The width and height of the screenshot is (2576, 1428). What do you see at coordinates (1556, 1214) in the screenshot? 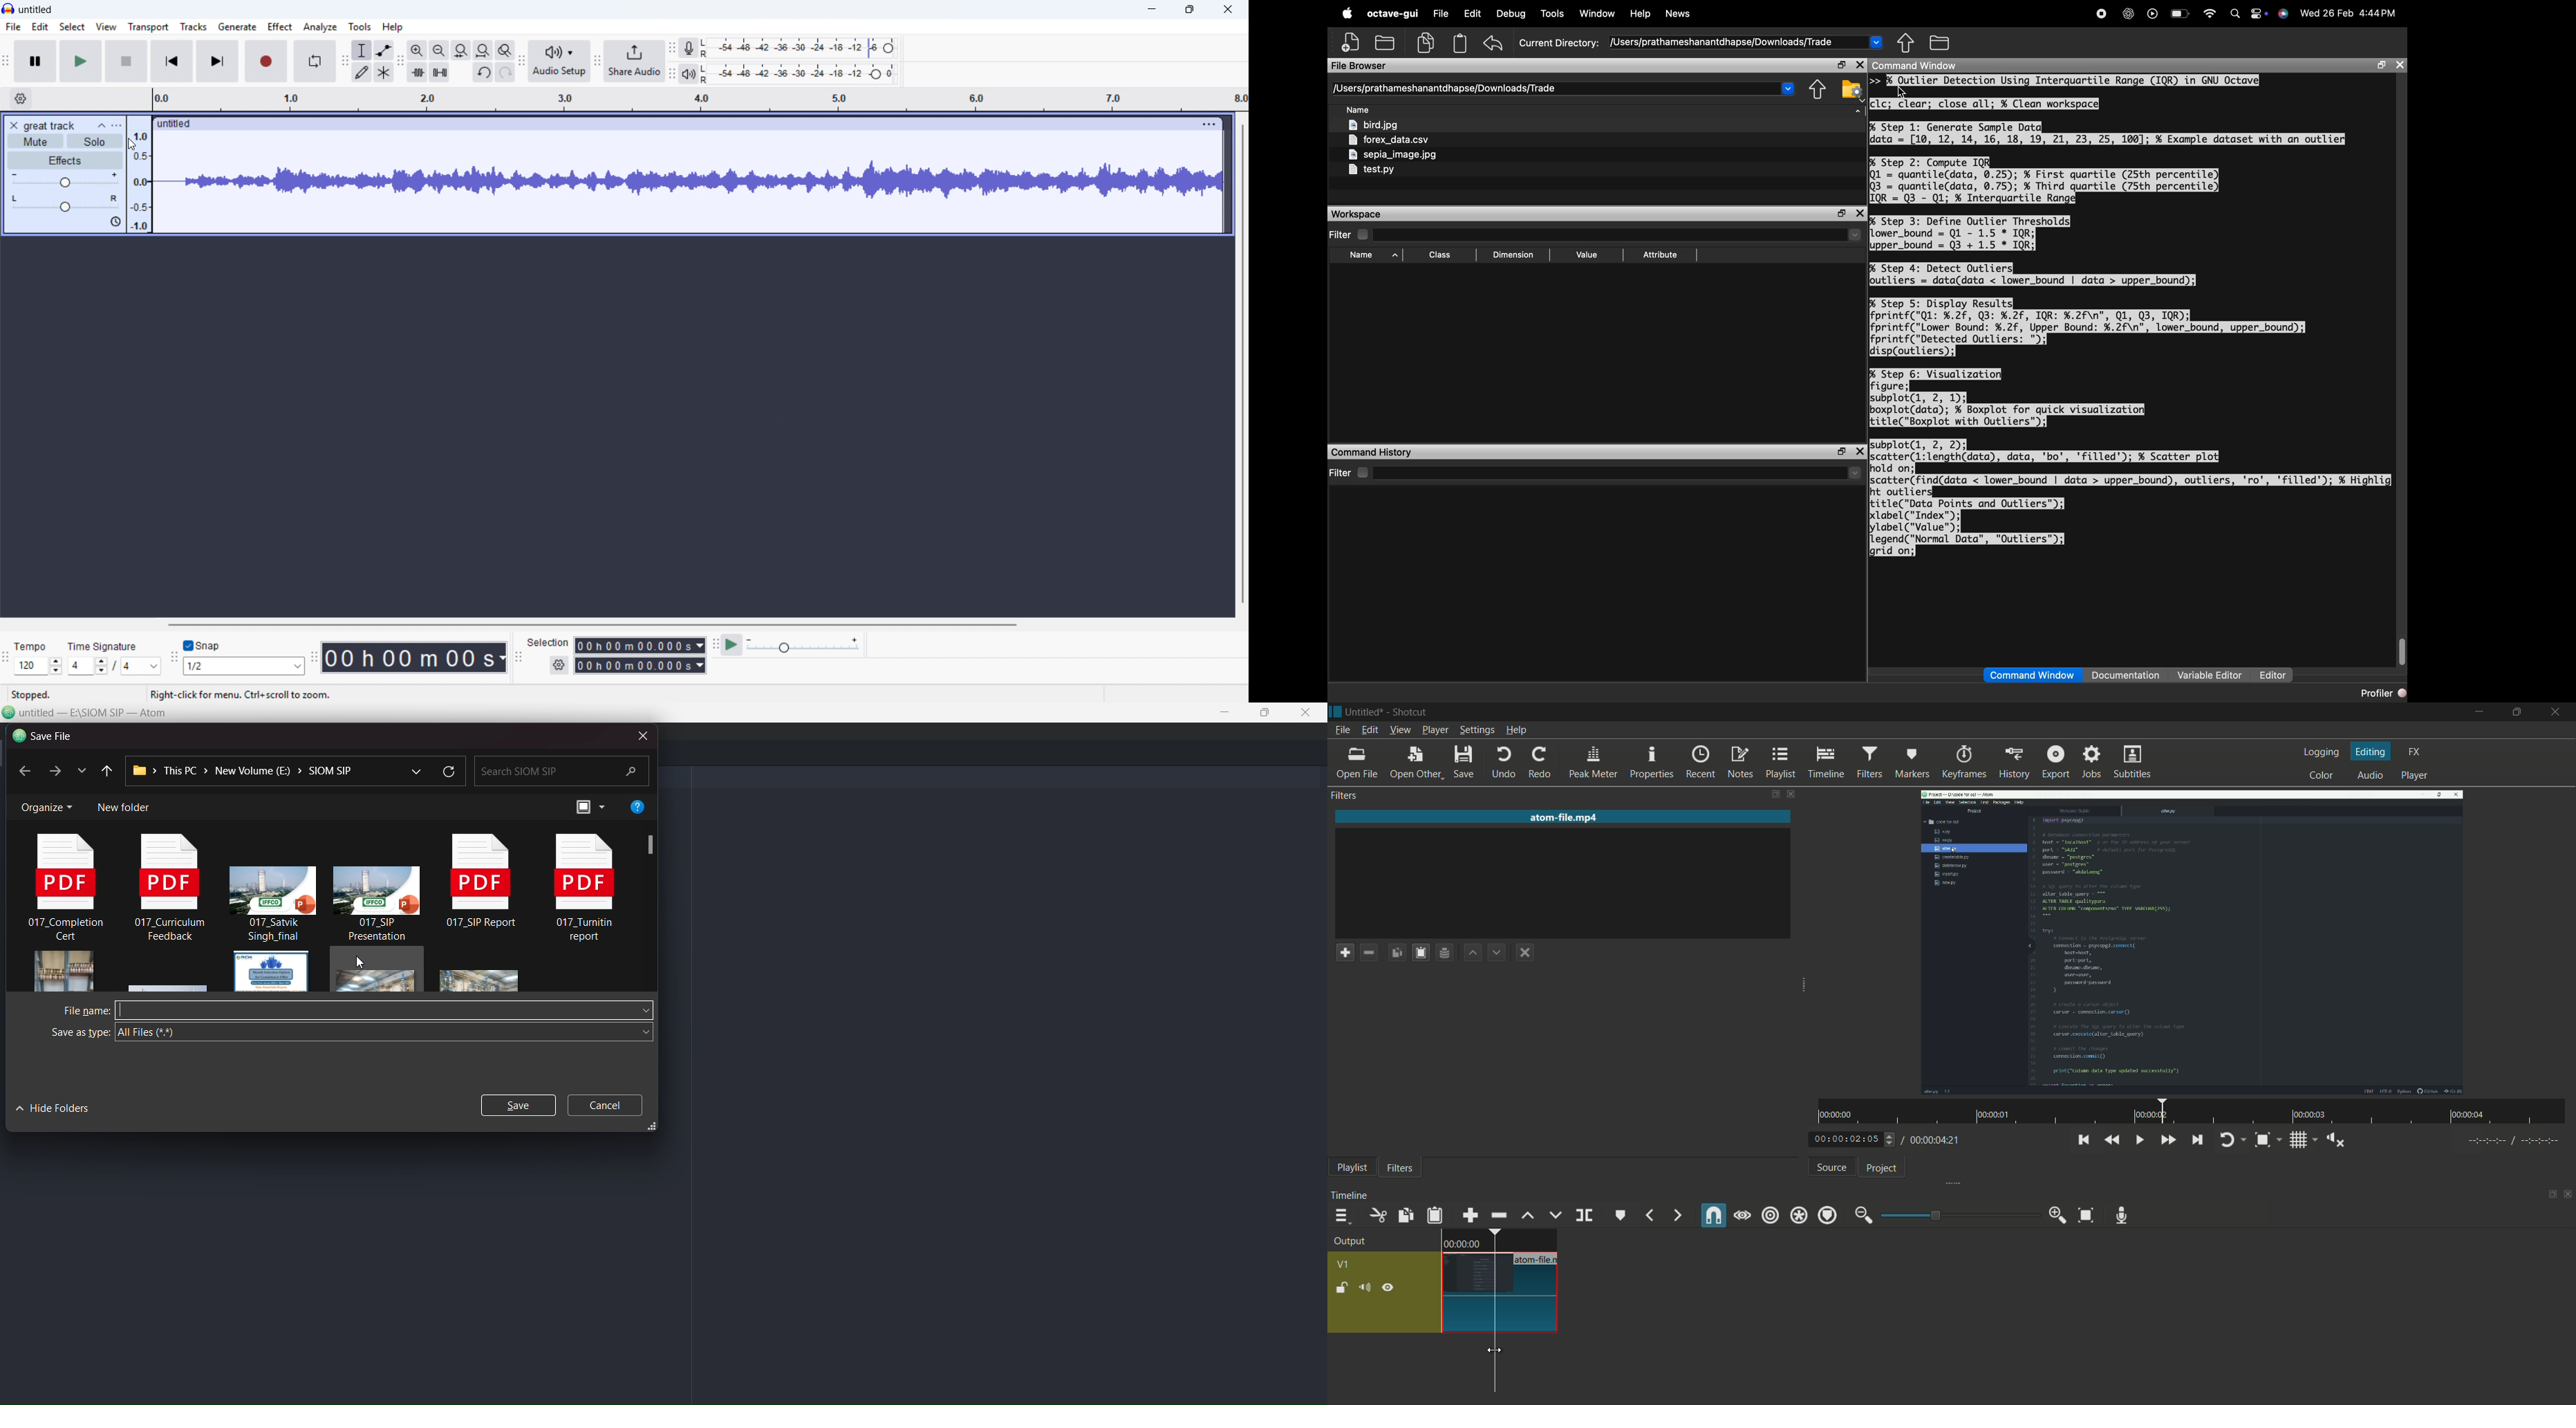
I see `overwrite` at bounding box center [1556, 1214].